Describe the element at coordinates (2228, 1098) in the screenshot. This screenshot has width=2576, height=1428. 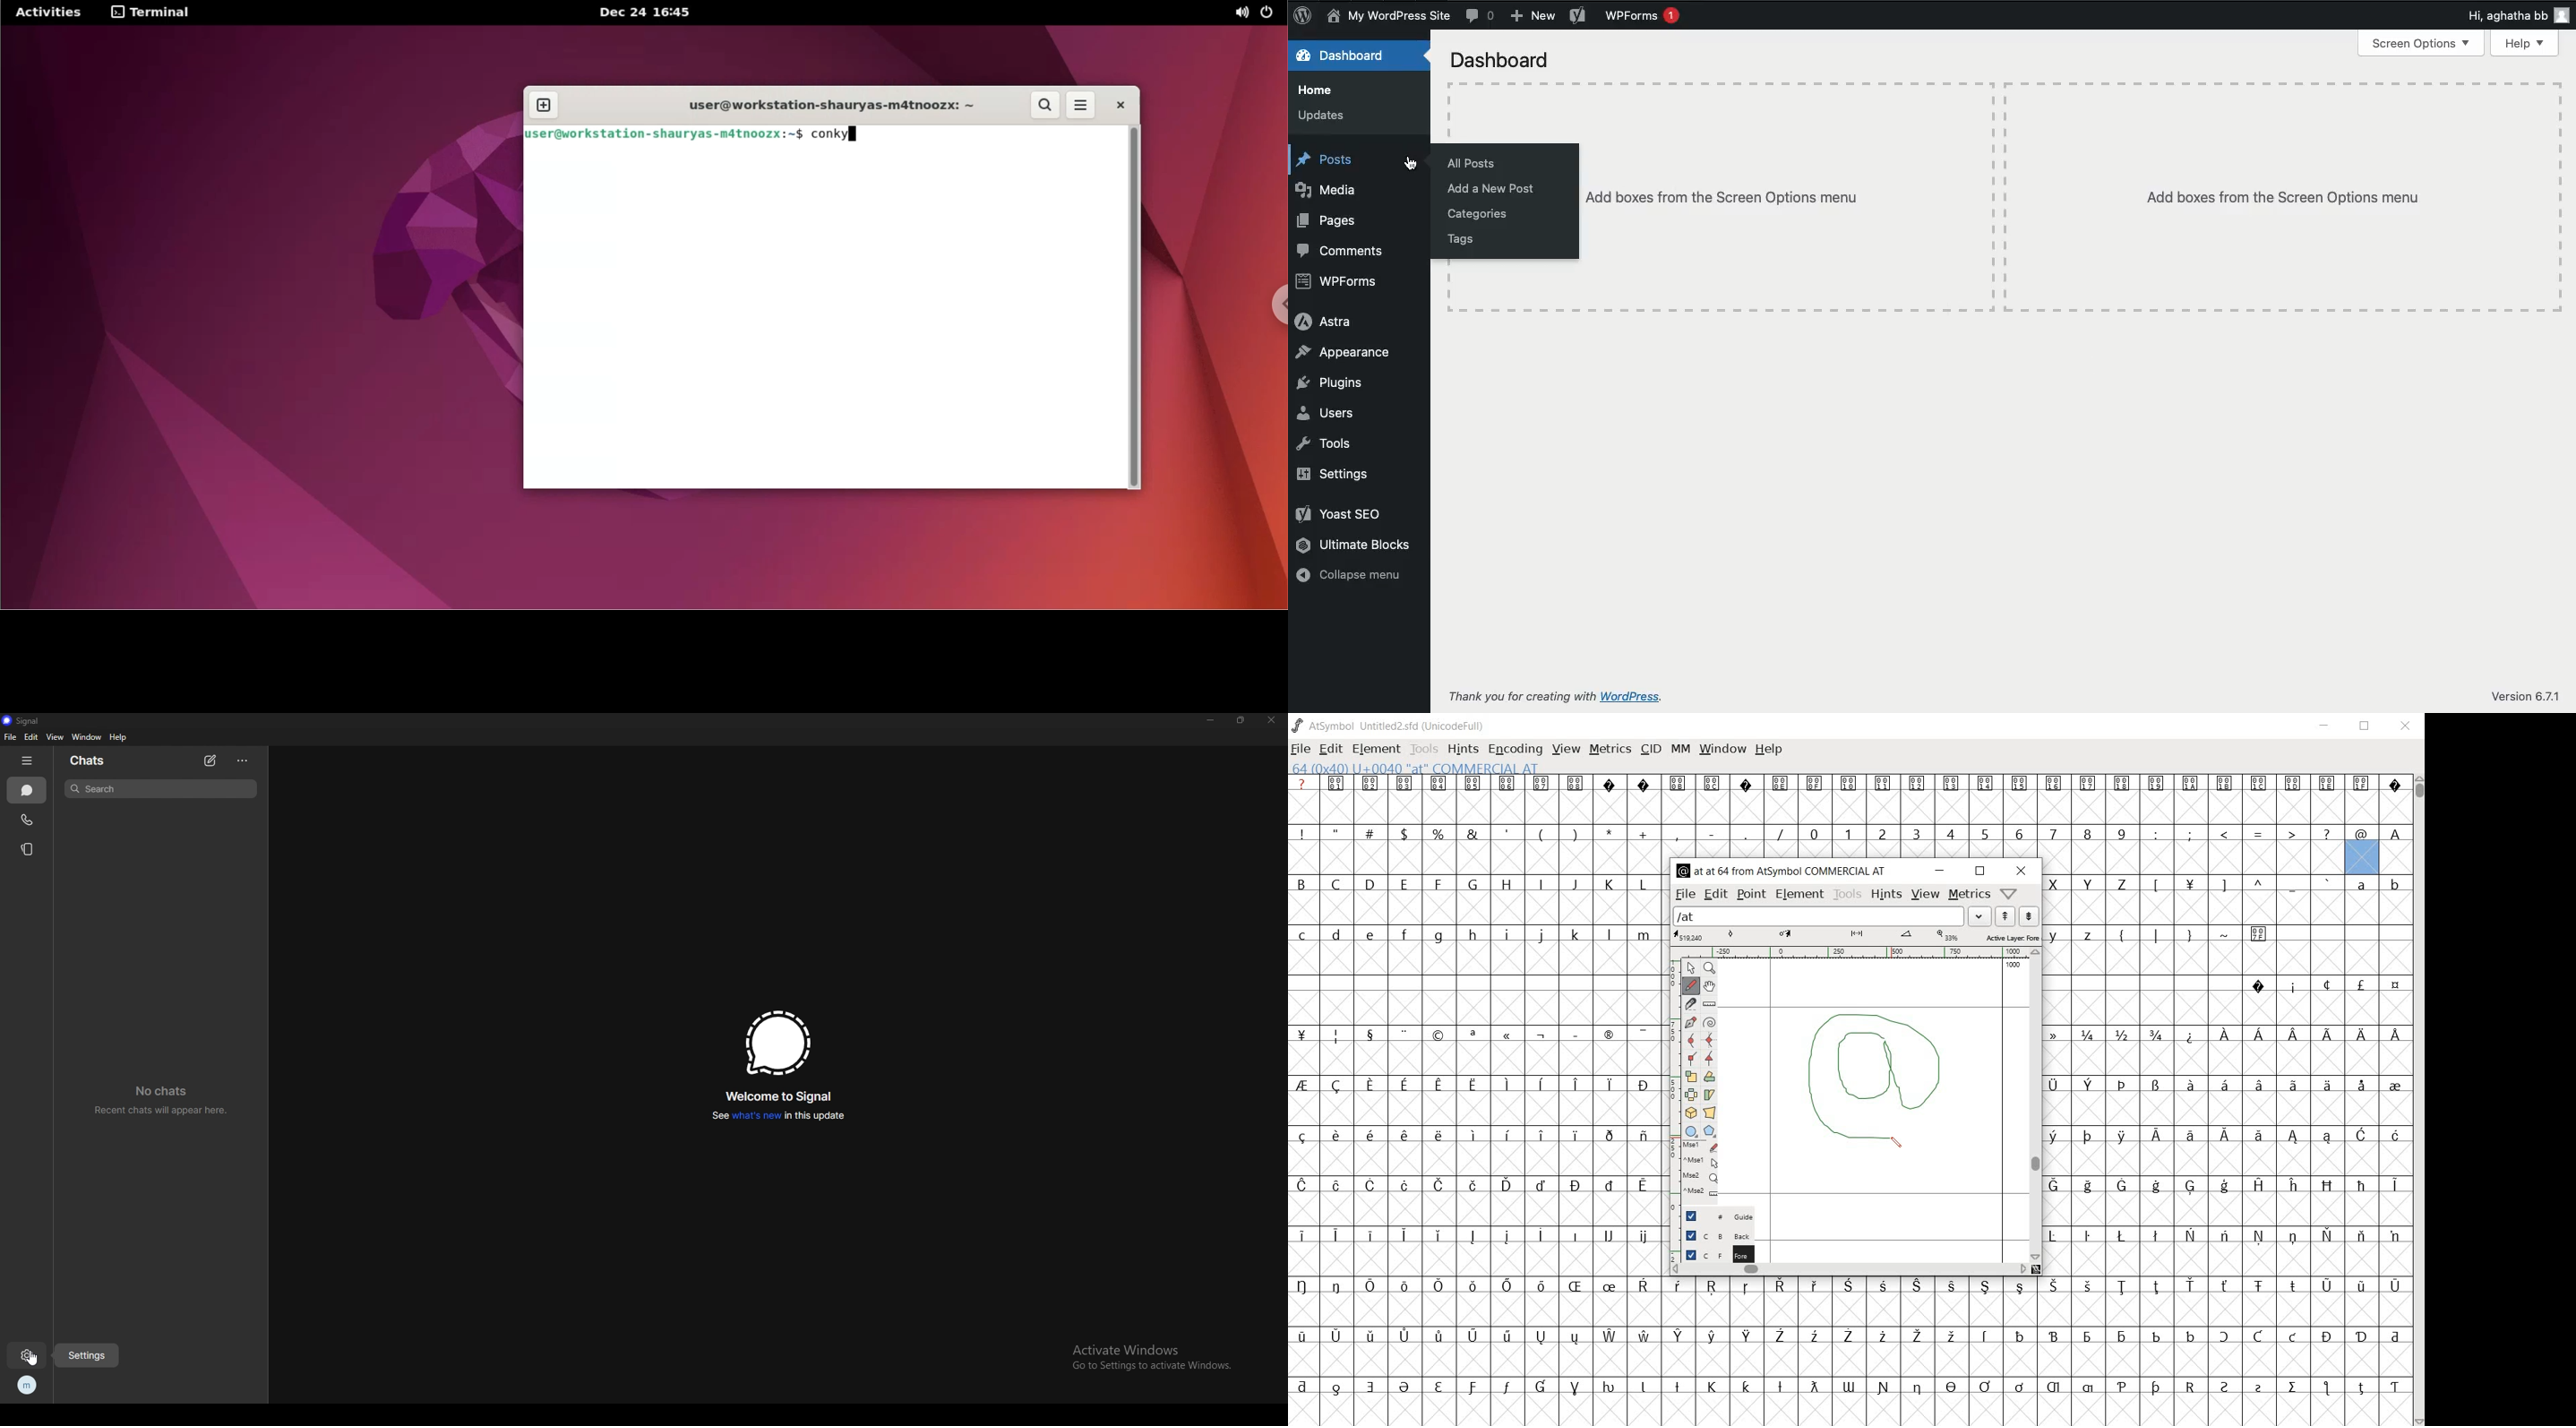
I see `glyph` at that location.